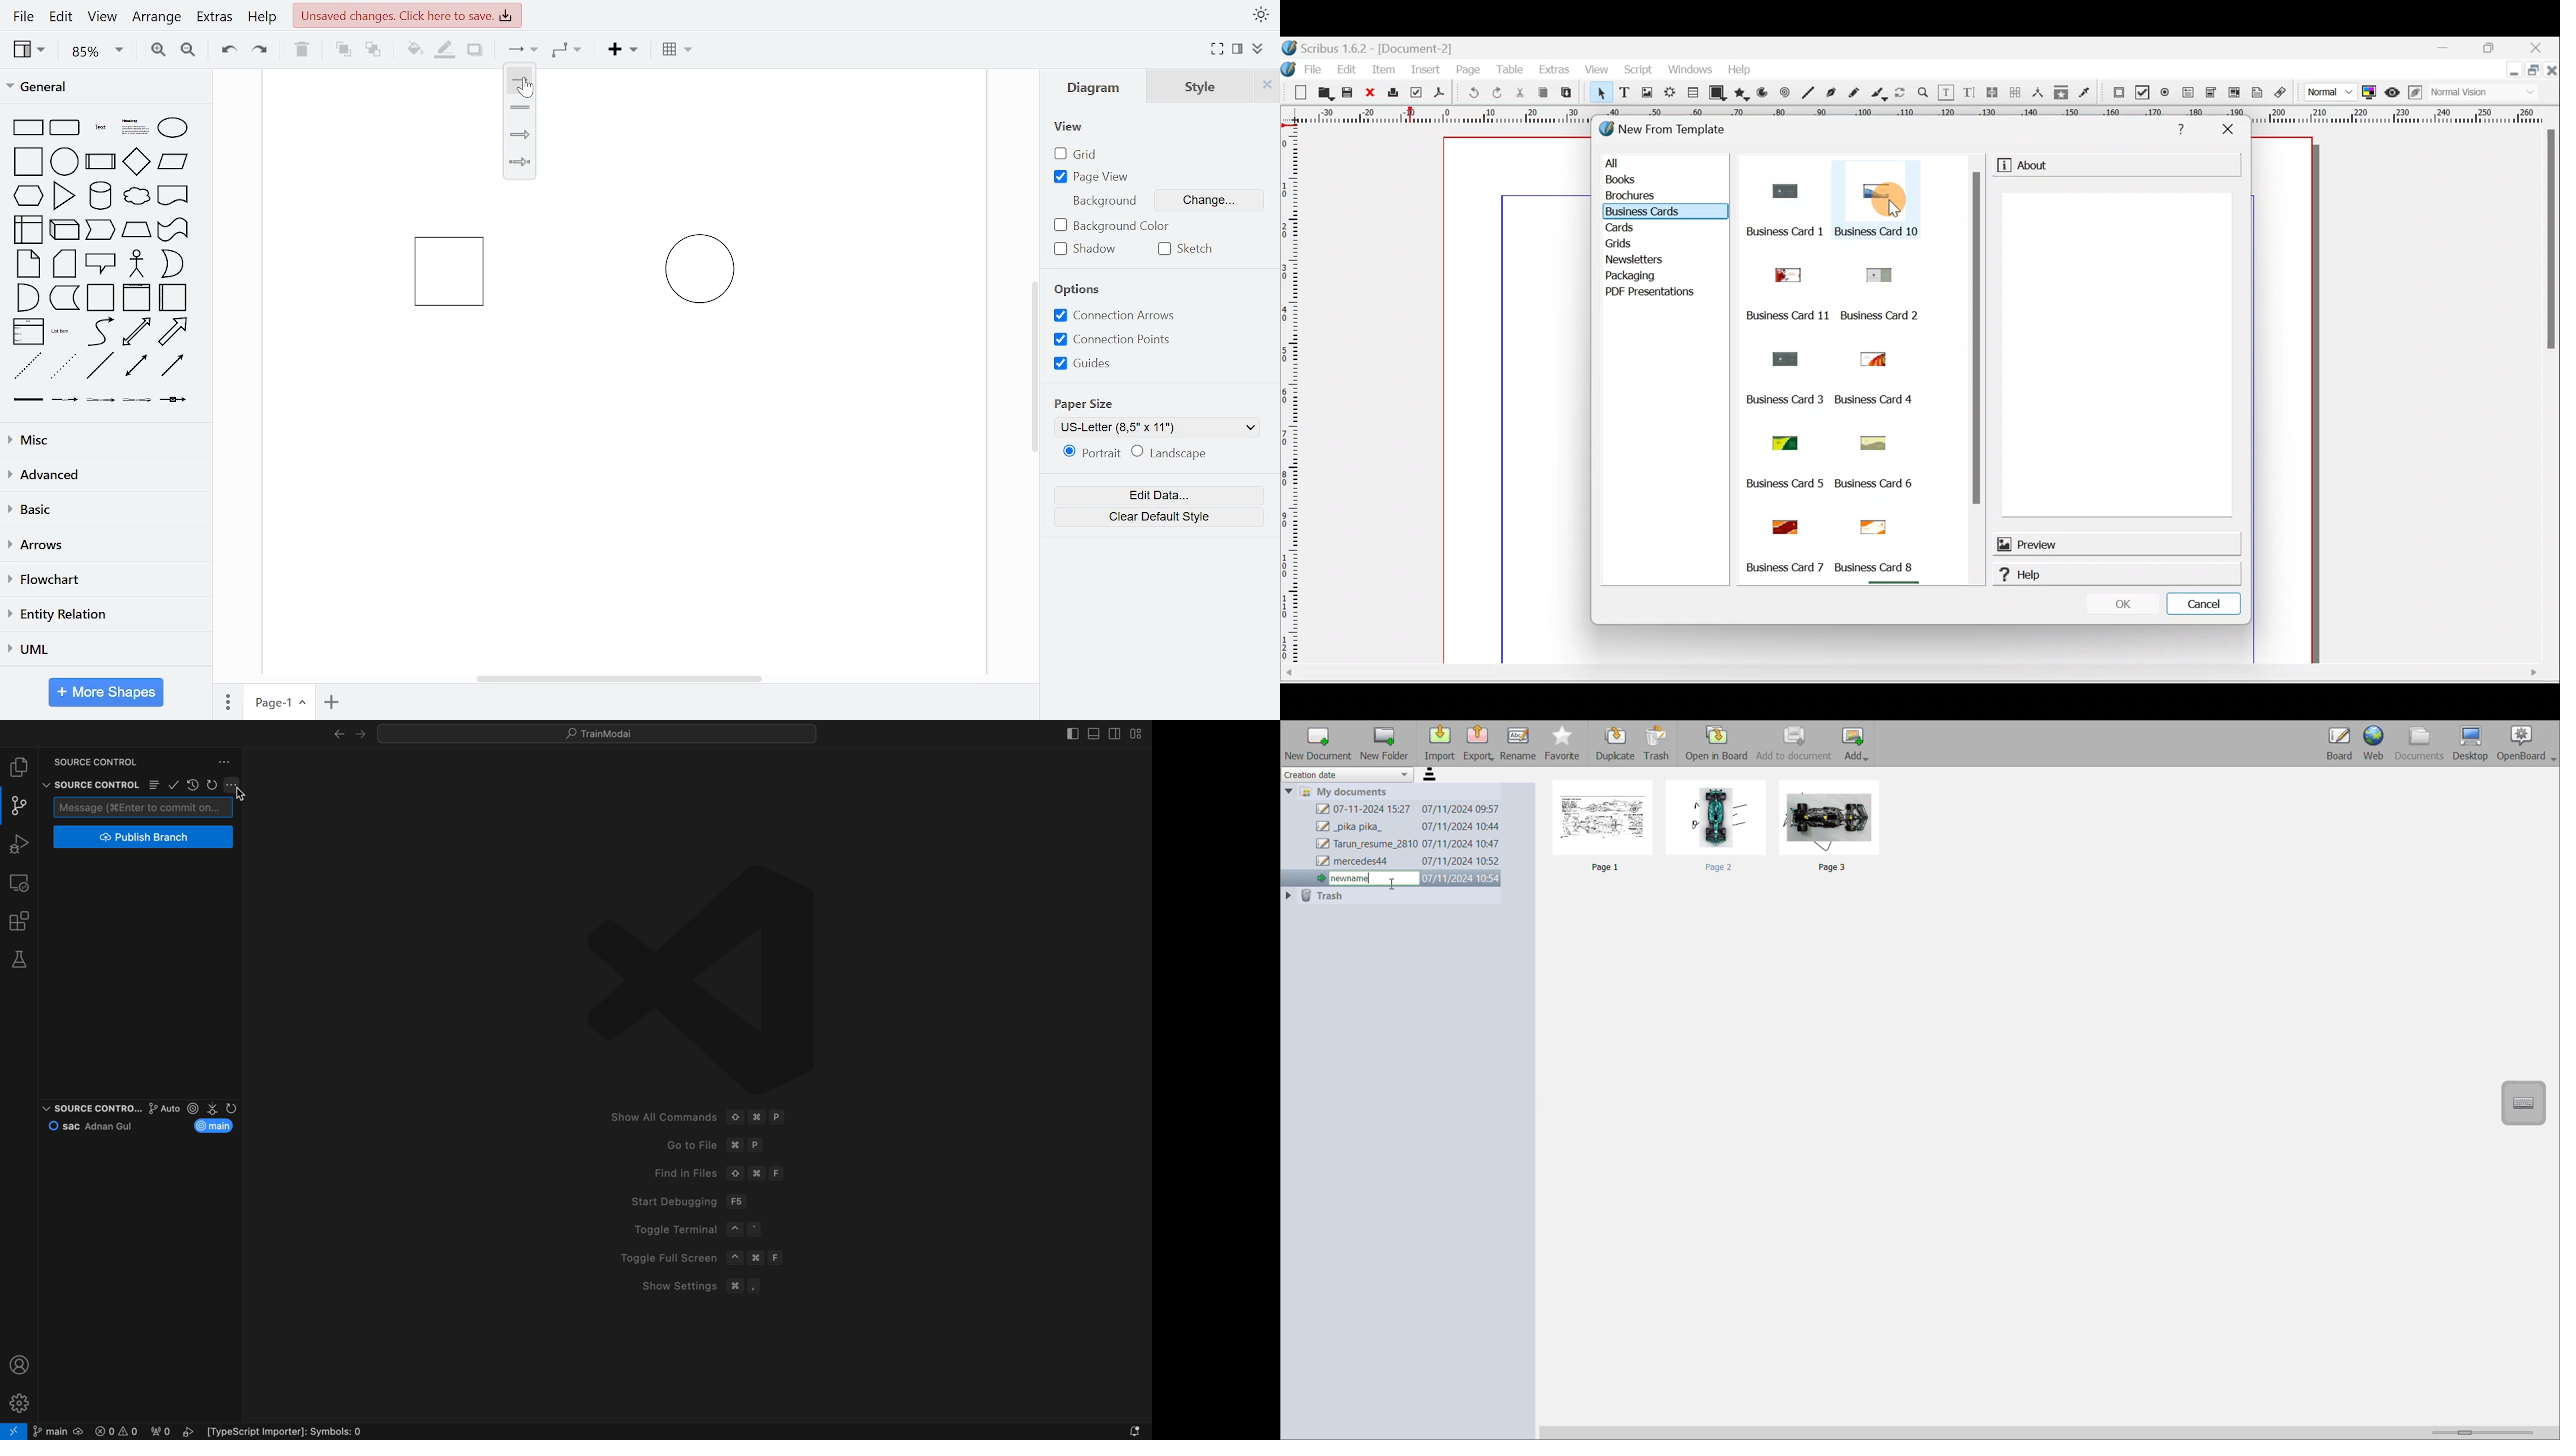  Describe the element at coordinates (1092, 453) in the screenshot. I see `portrait` at that location.